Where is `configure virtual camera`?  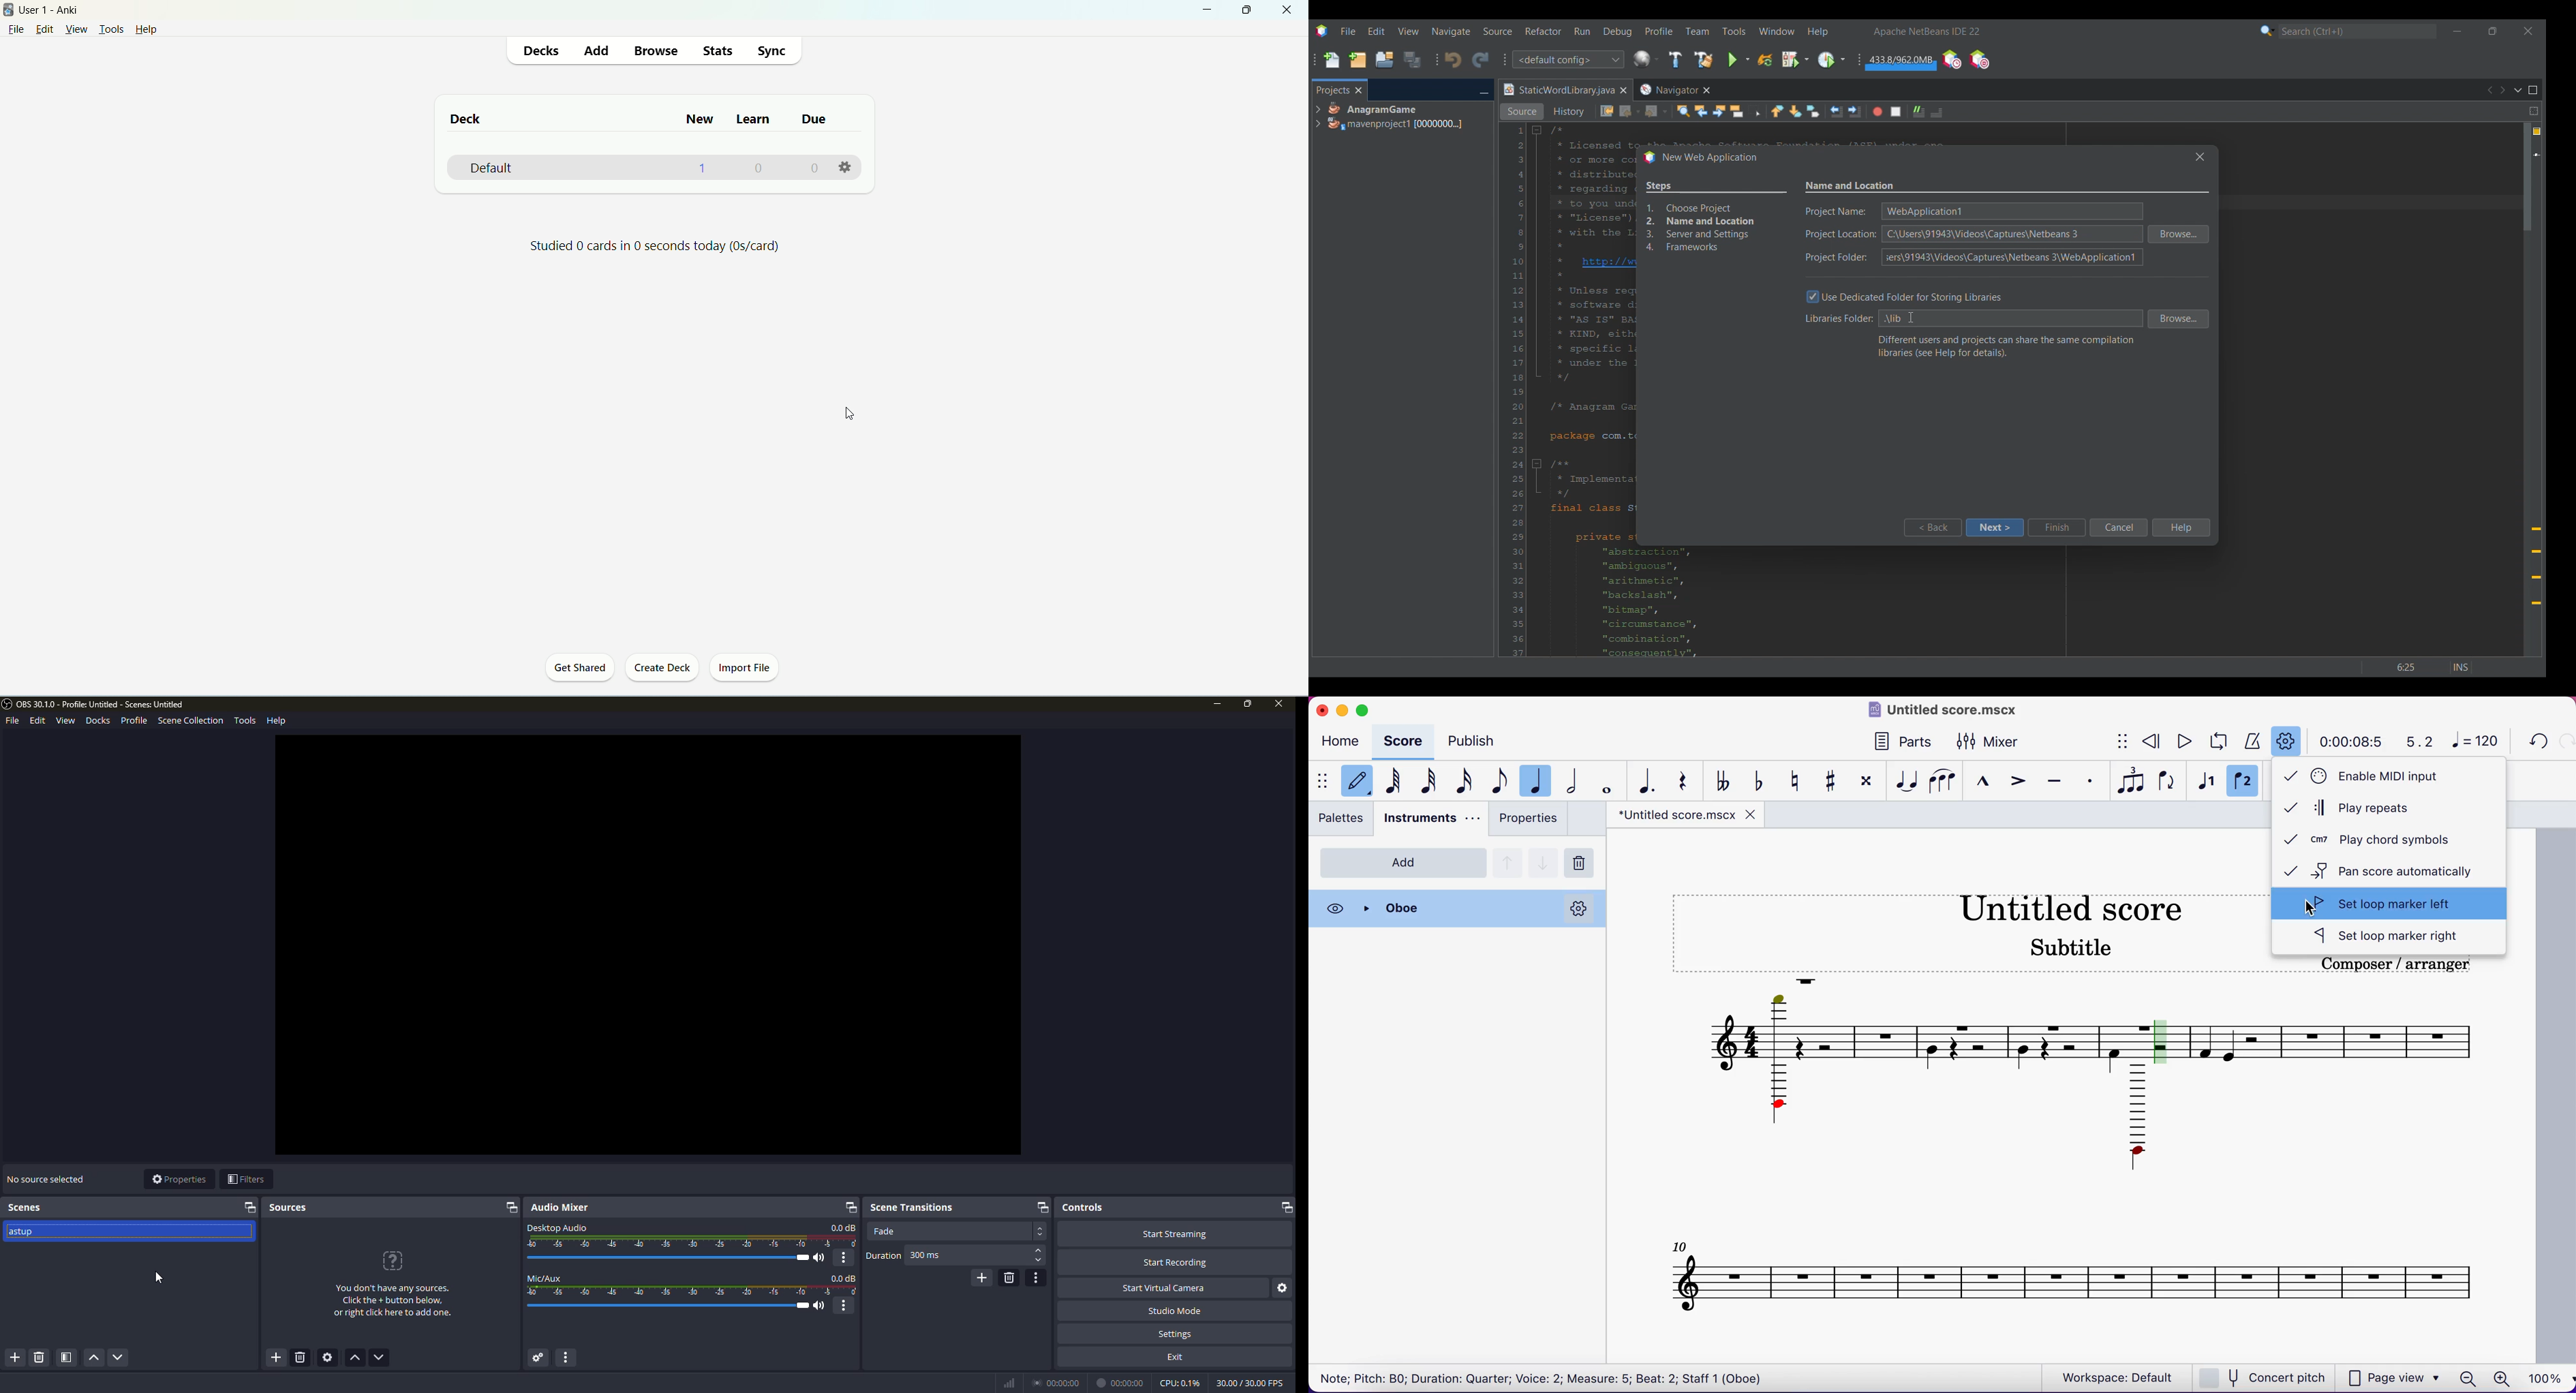
configure virtual camera is located at coordinates (1284, 1288).